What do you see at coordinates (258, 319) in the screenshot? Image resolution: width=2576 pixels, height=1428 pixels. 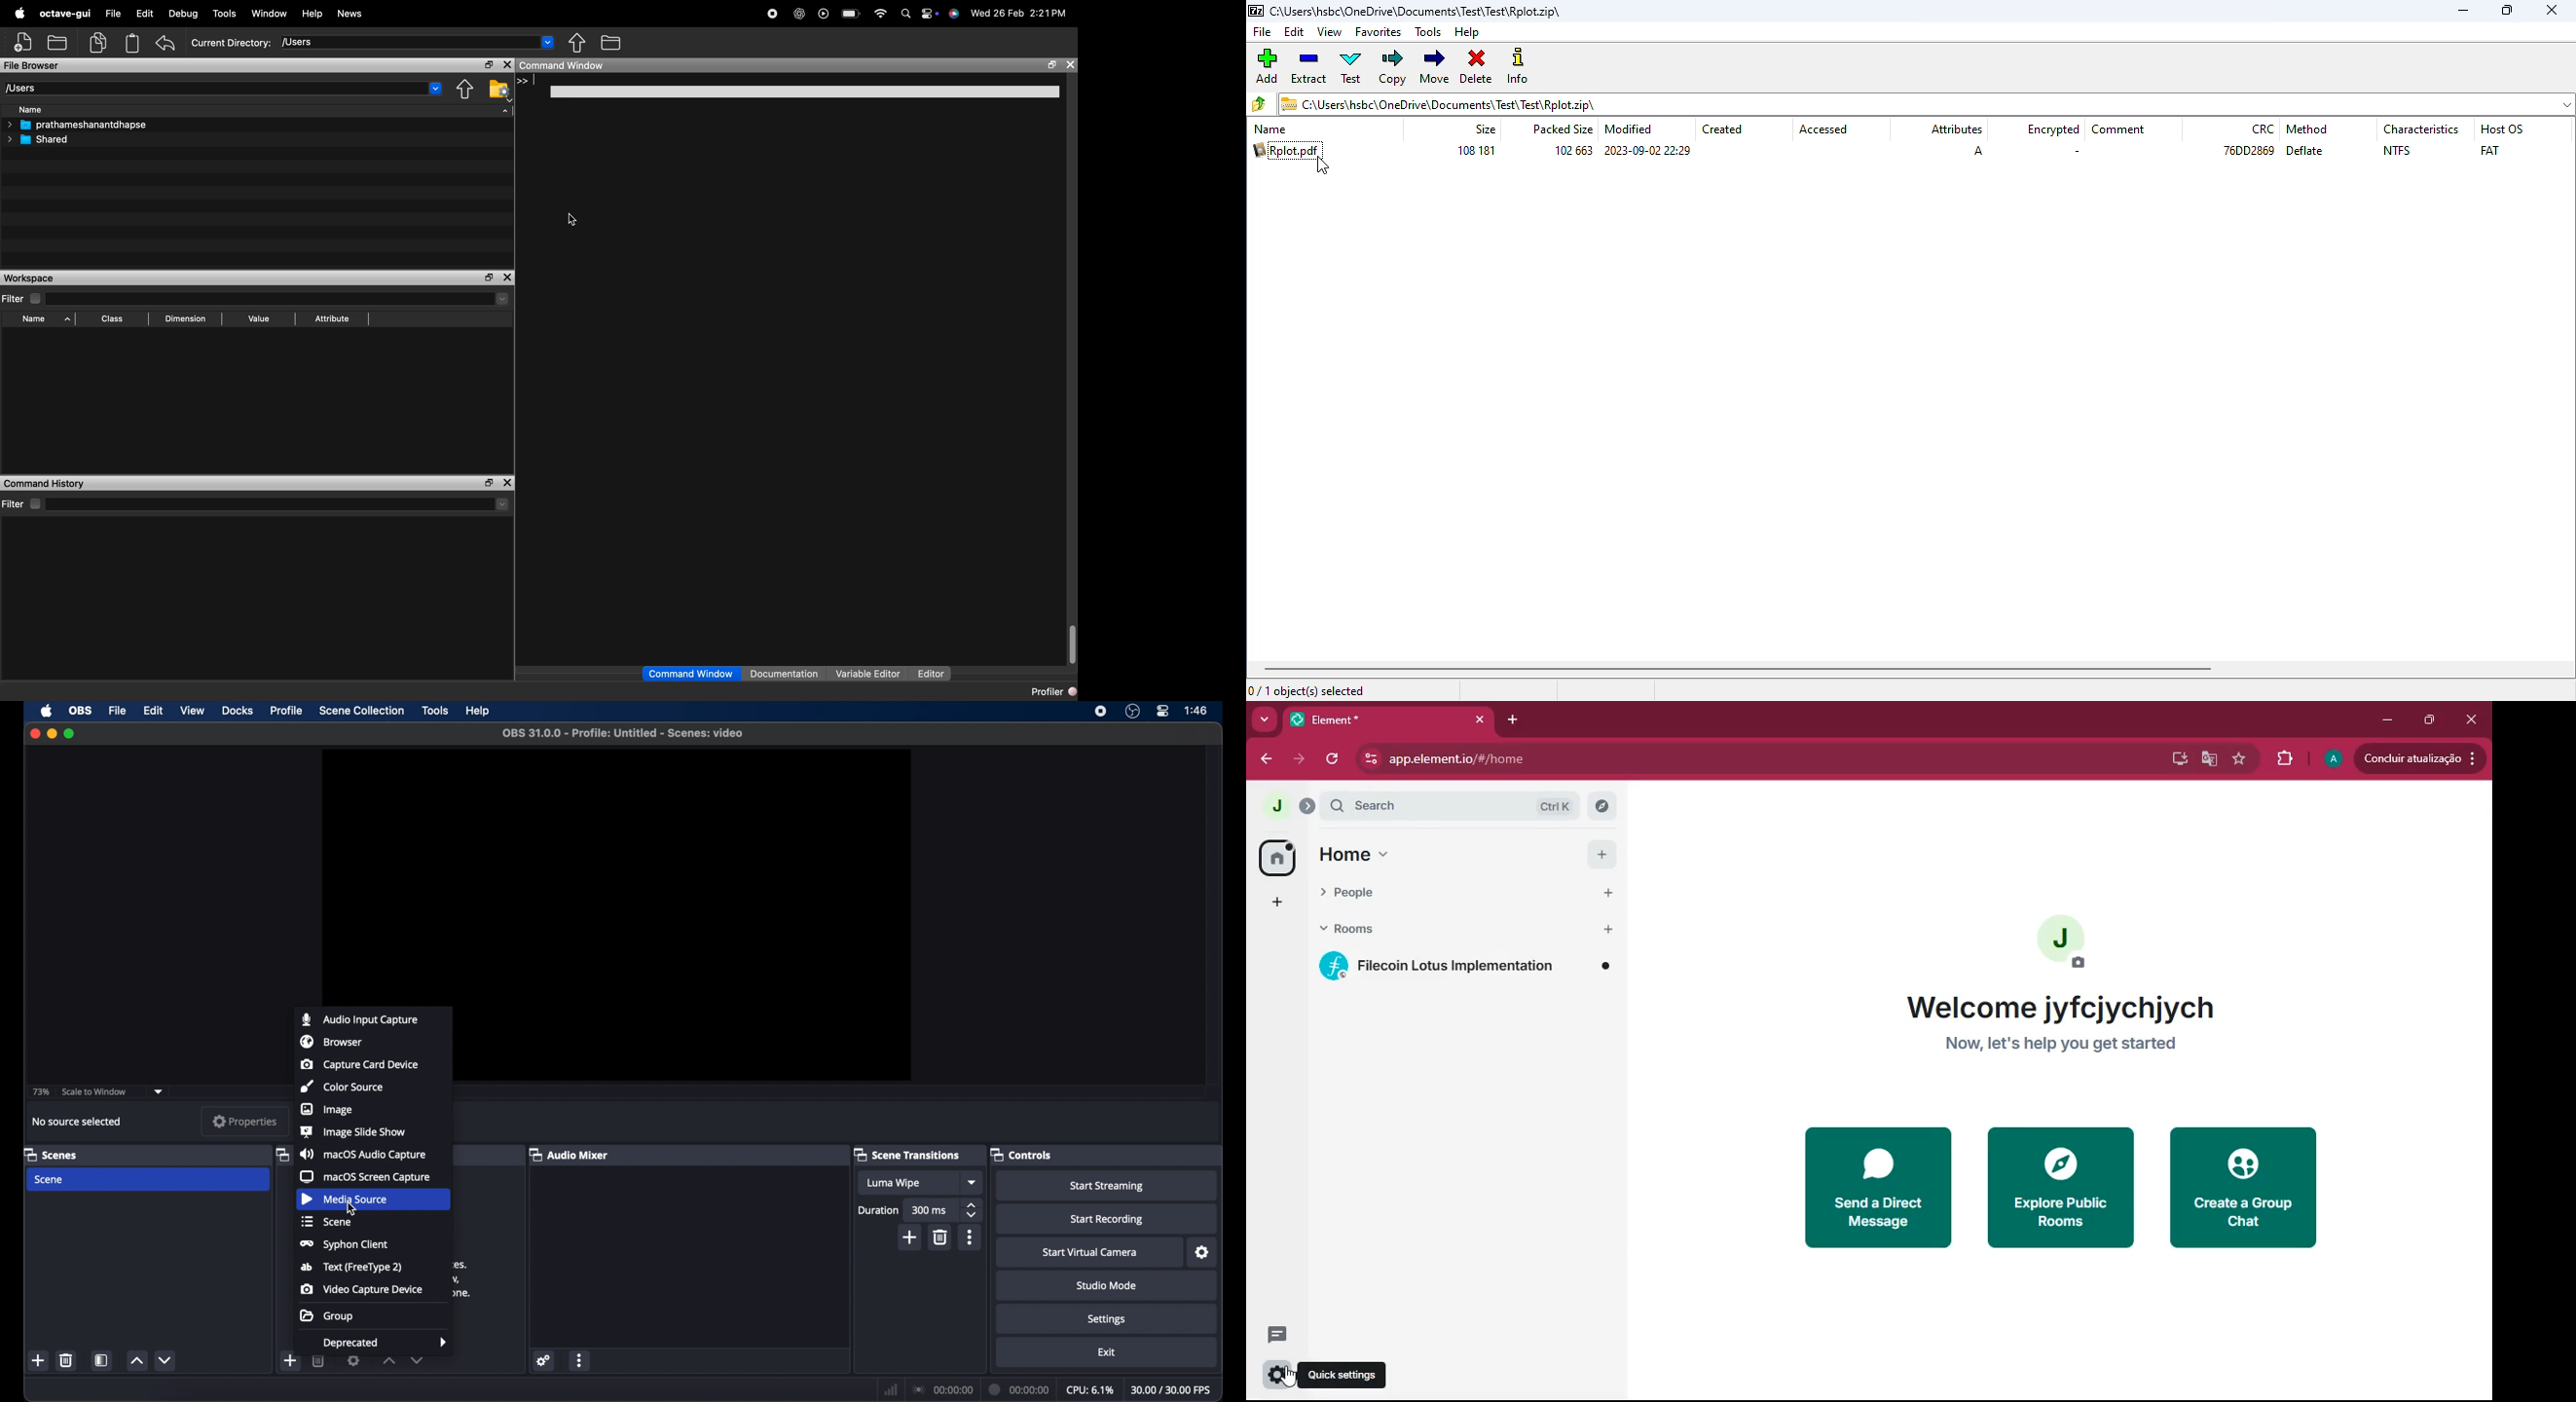 I see `Value` at bounding box center [258, 319].